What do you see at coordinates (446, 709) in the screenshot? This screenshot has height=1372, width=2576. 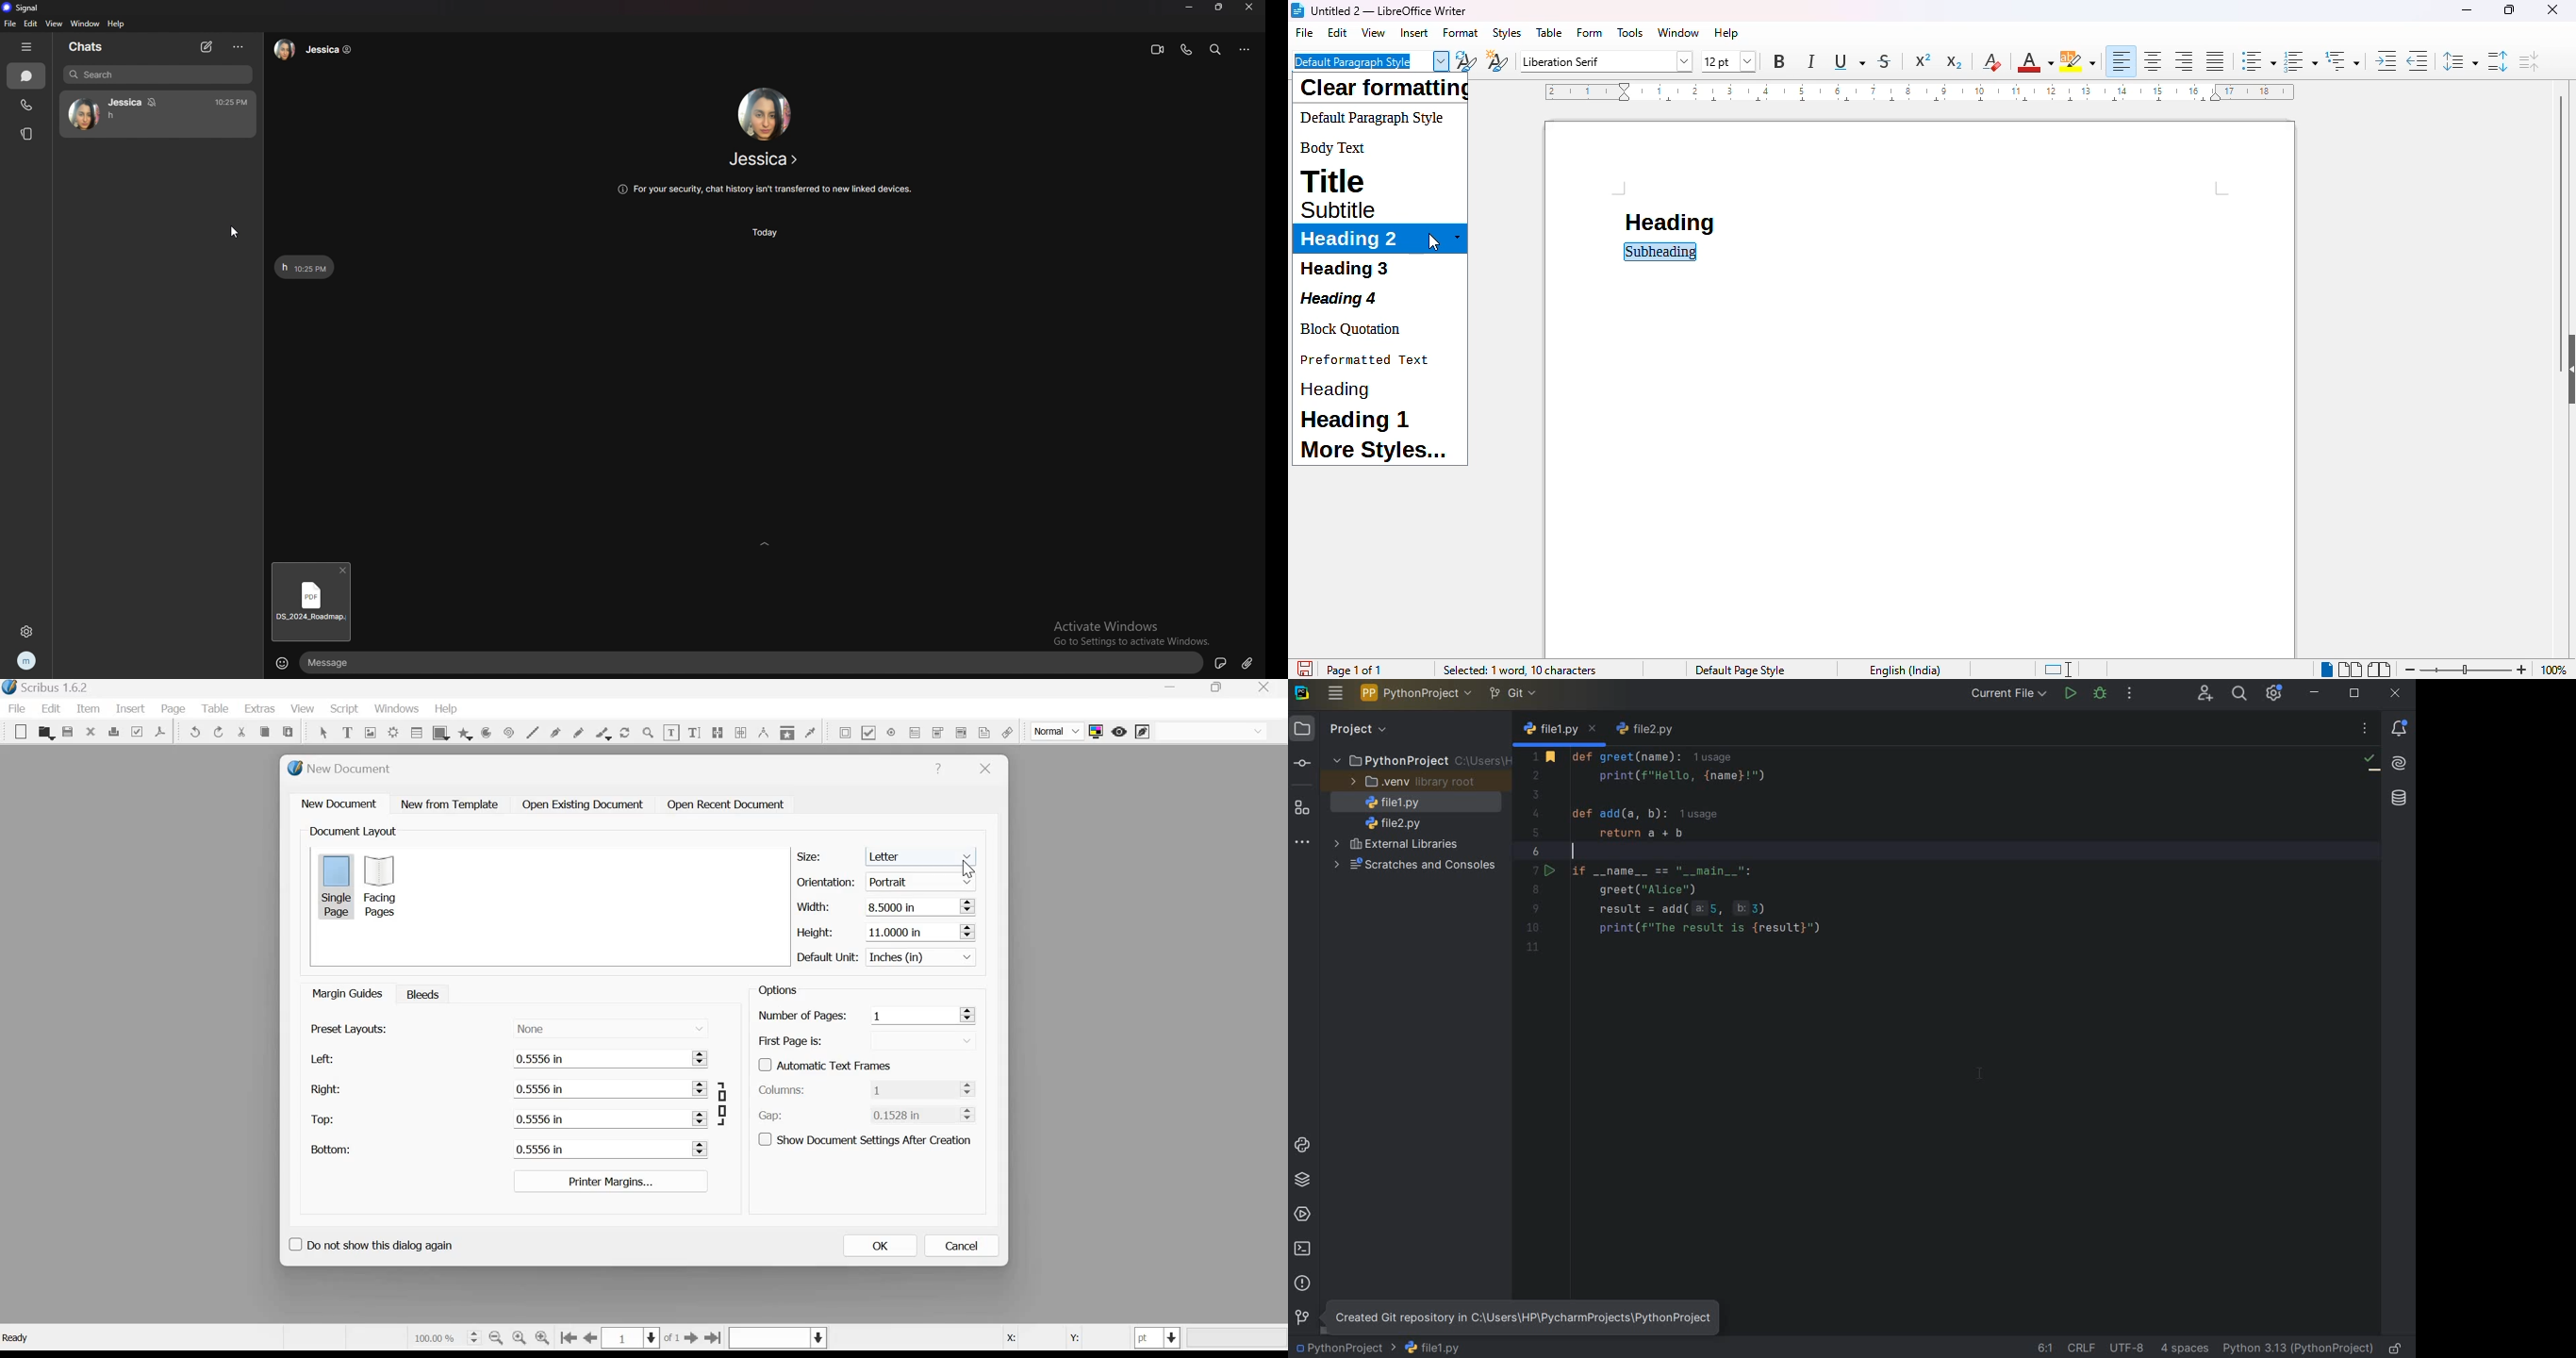 I see `help` at bounding box center [446, 709].